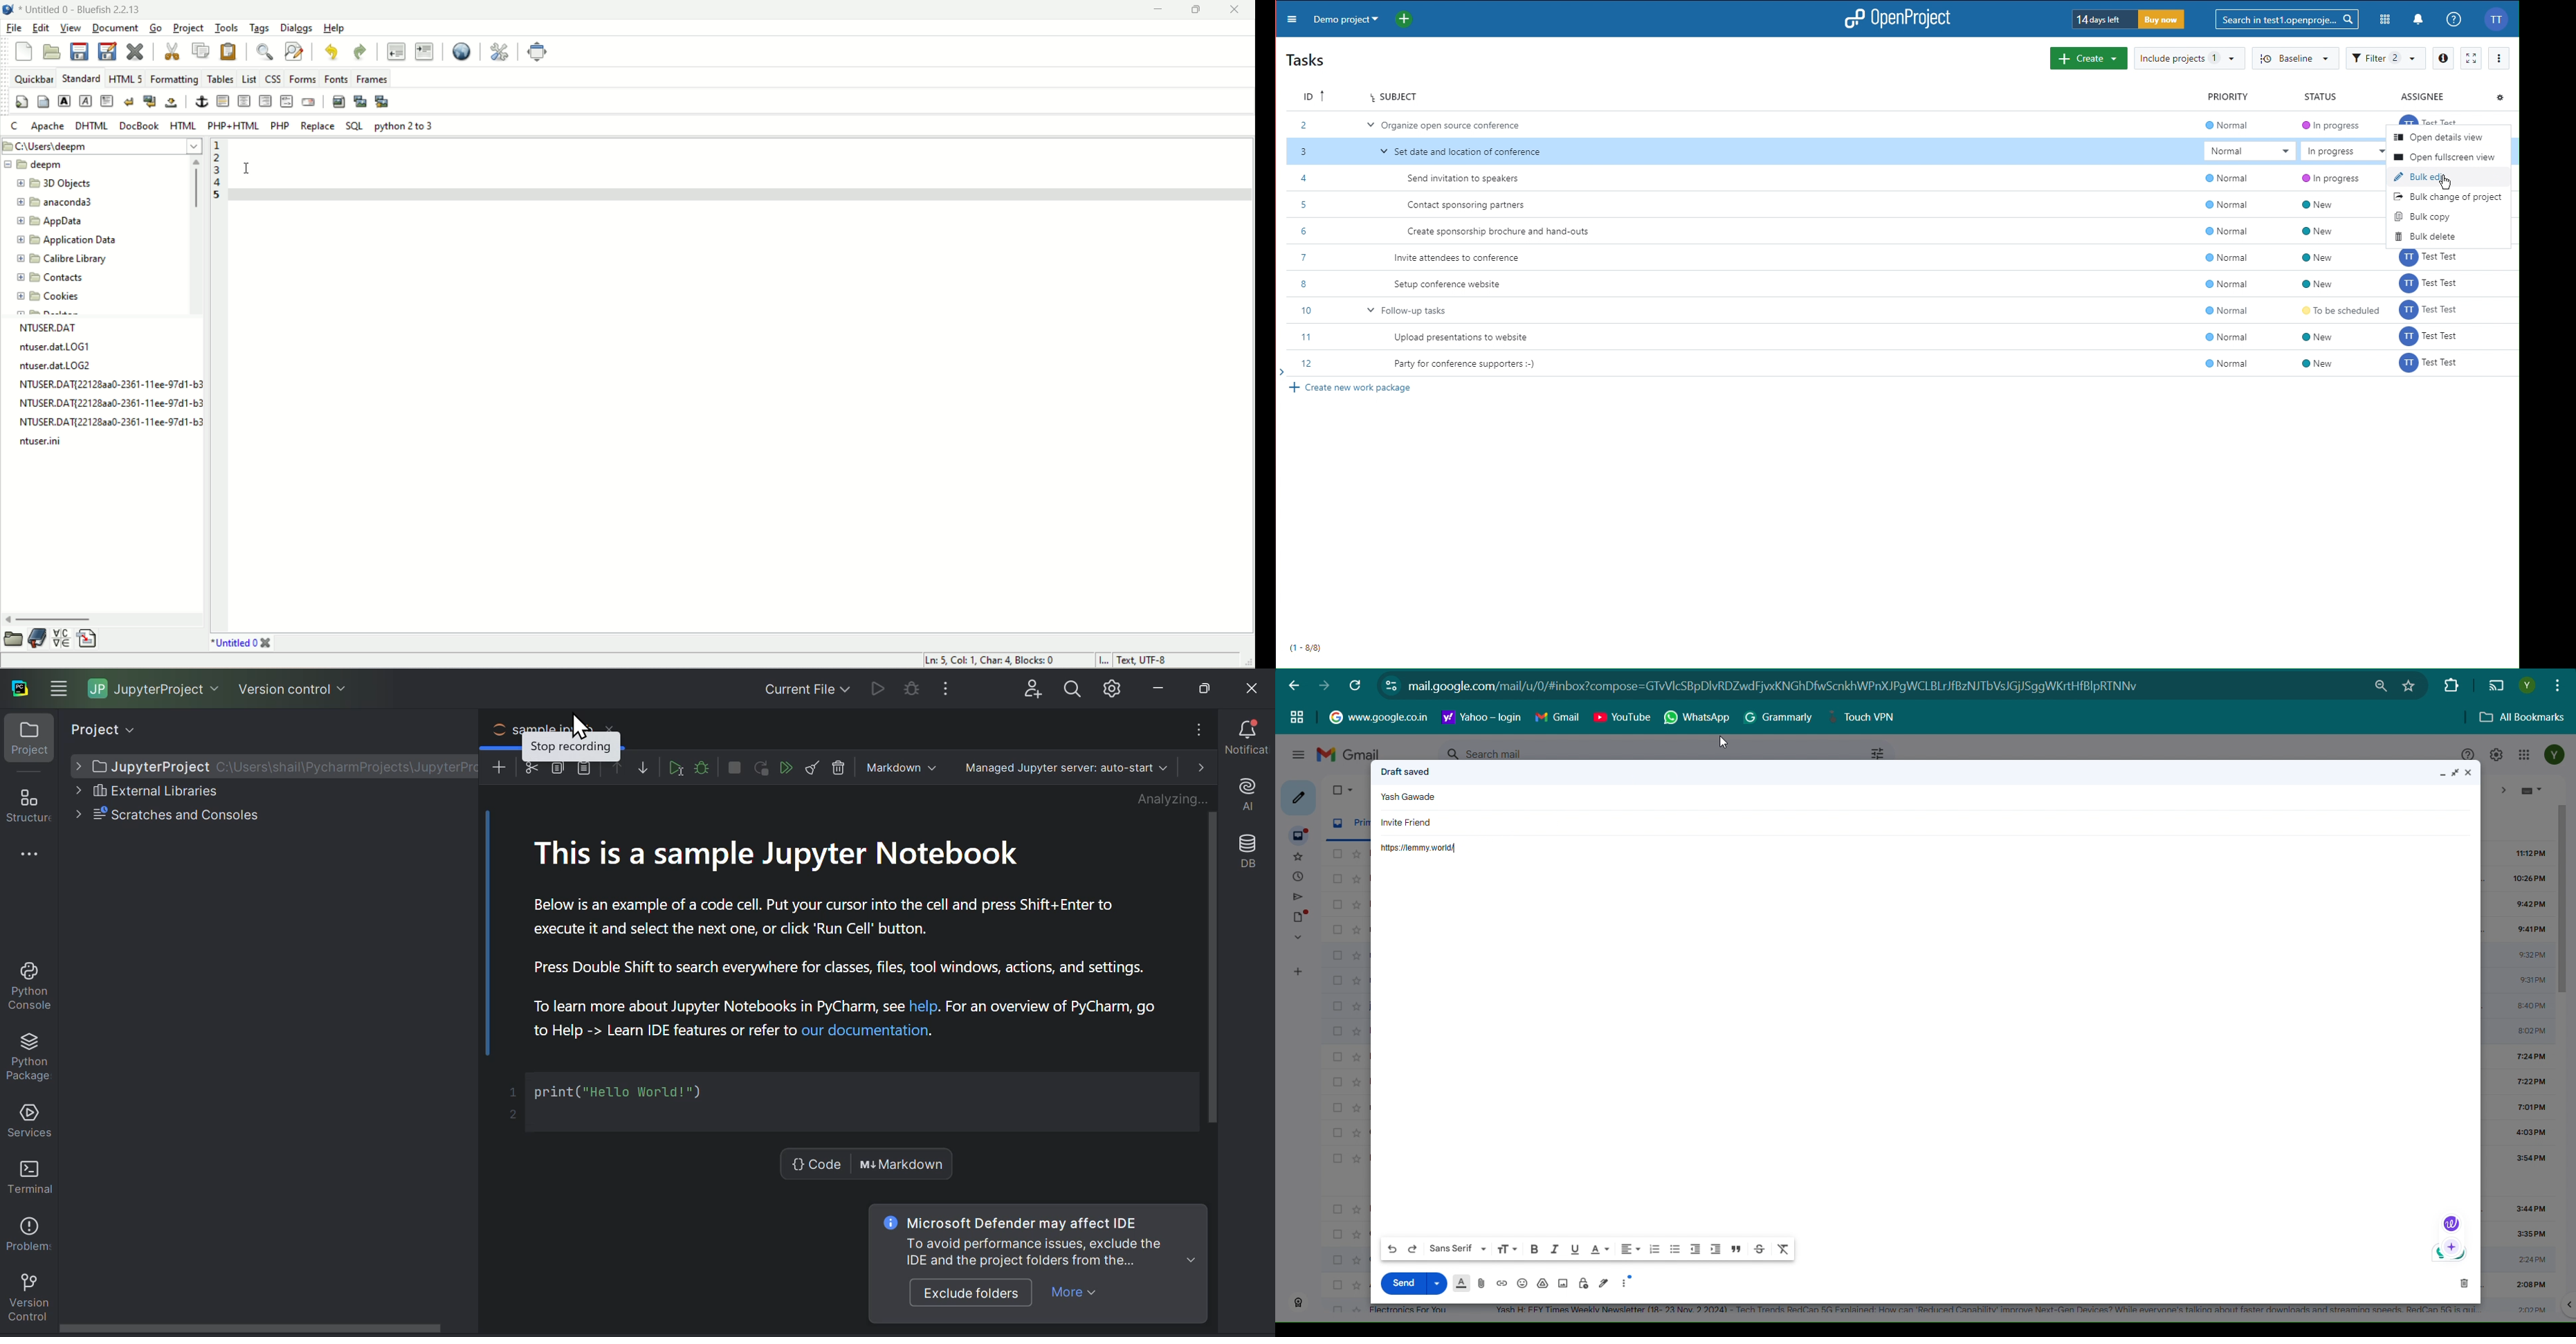  I want to click on deepm, so click(36, 165).